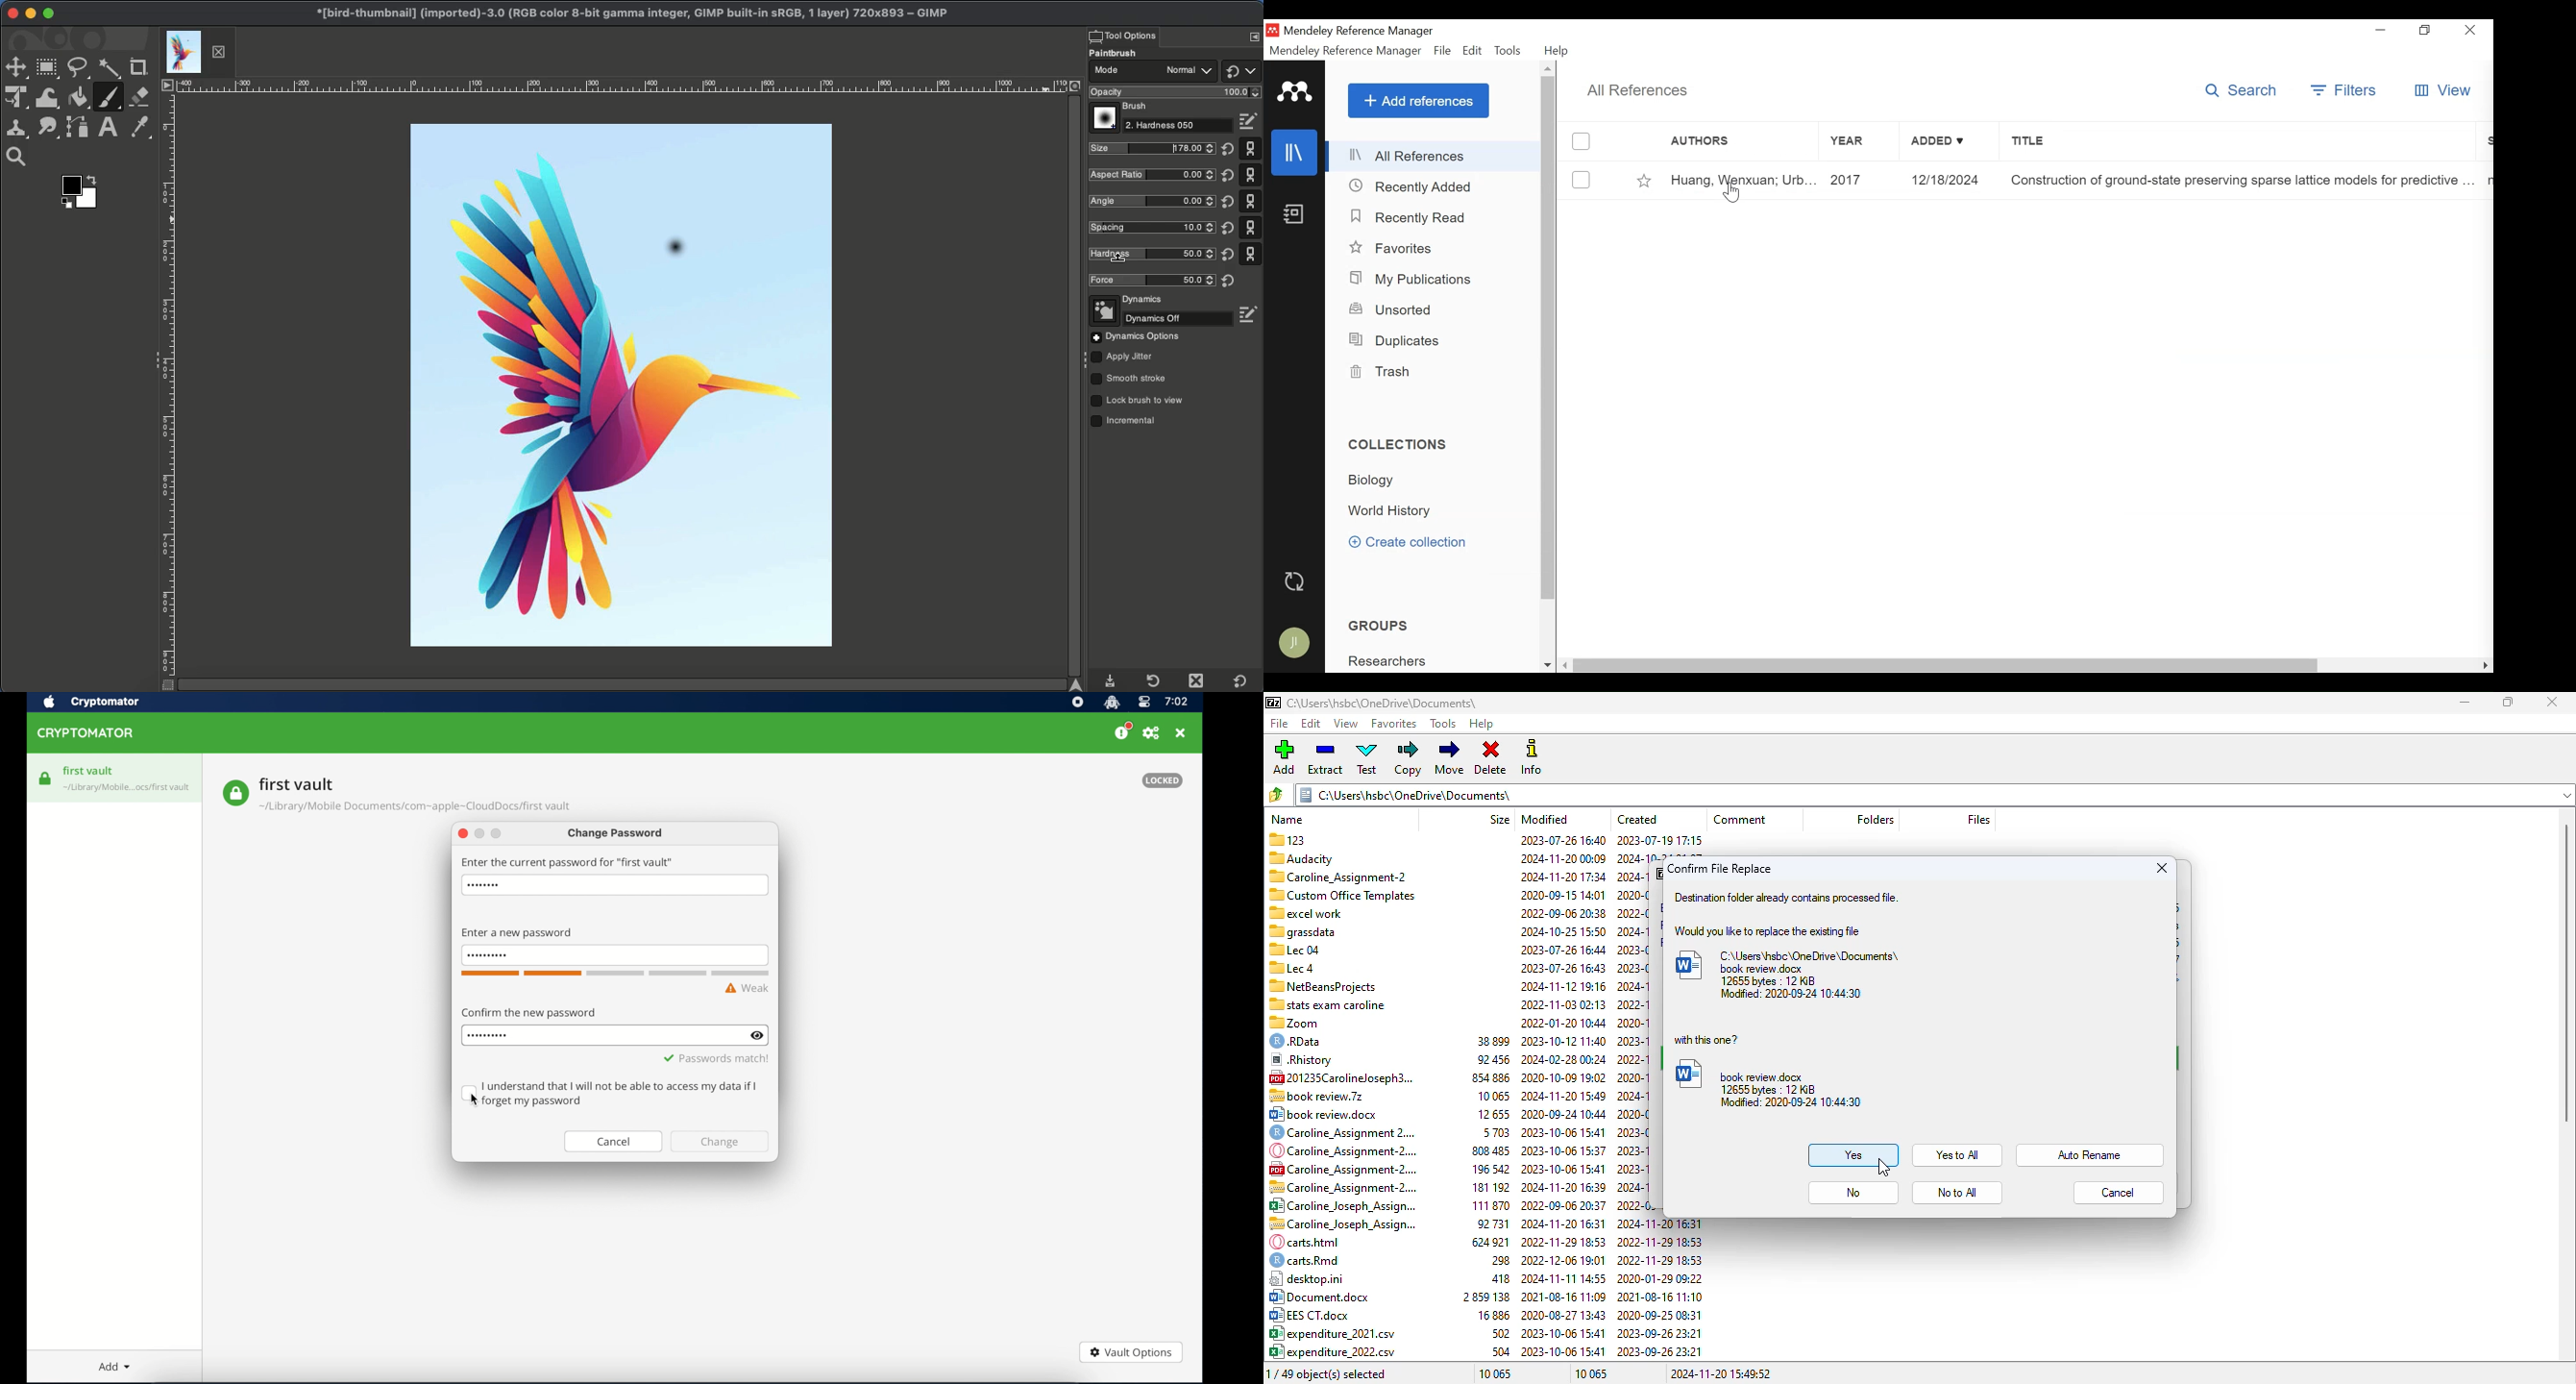 The height and width of the screenshot is (1400, 2576). Describe the element at coordinates (616, 834) in the screenshot. I see `change password` at that location.